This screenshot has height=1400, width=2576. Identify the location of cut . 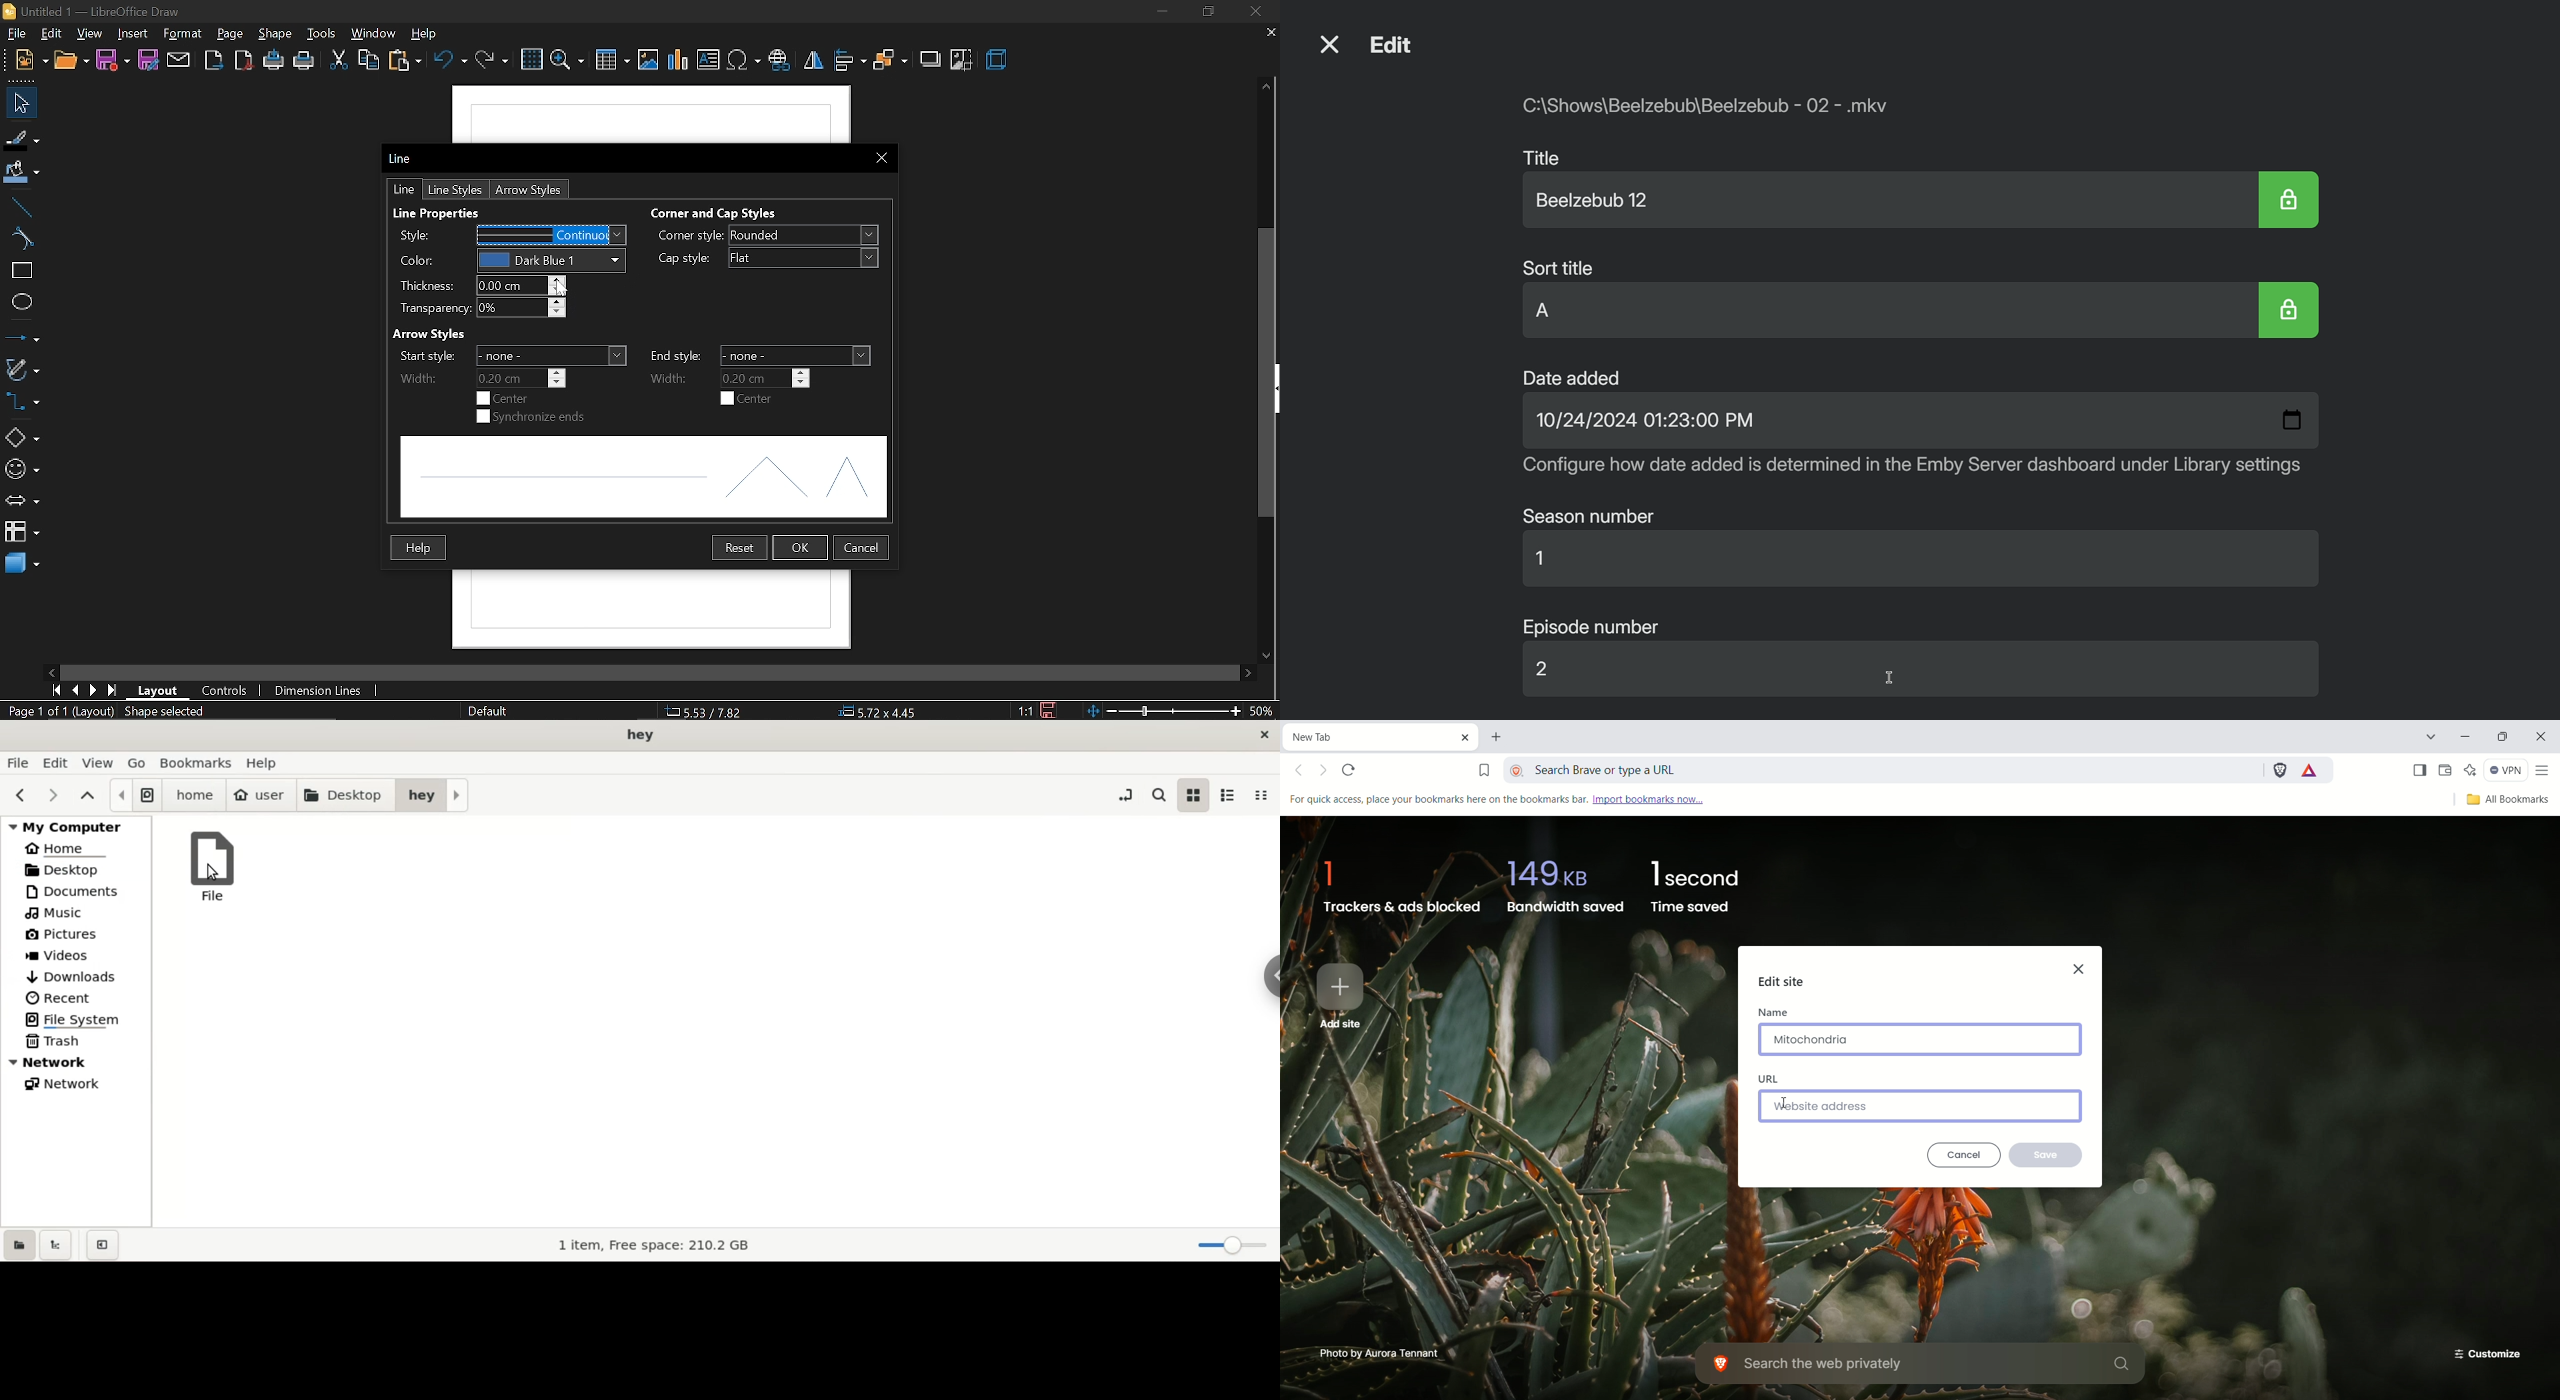
(338, 62).